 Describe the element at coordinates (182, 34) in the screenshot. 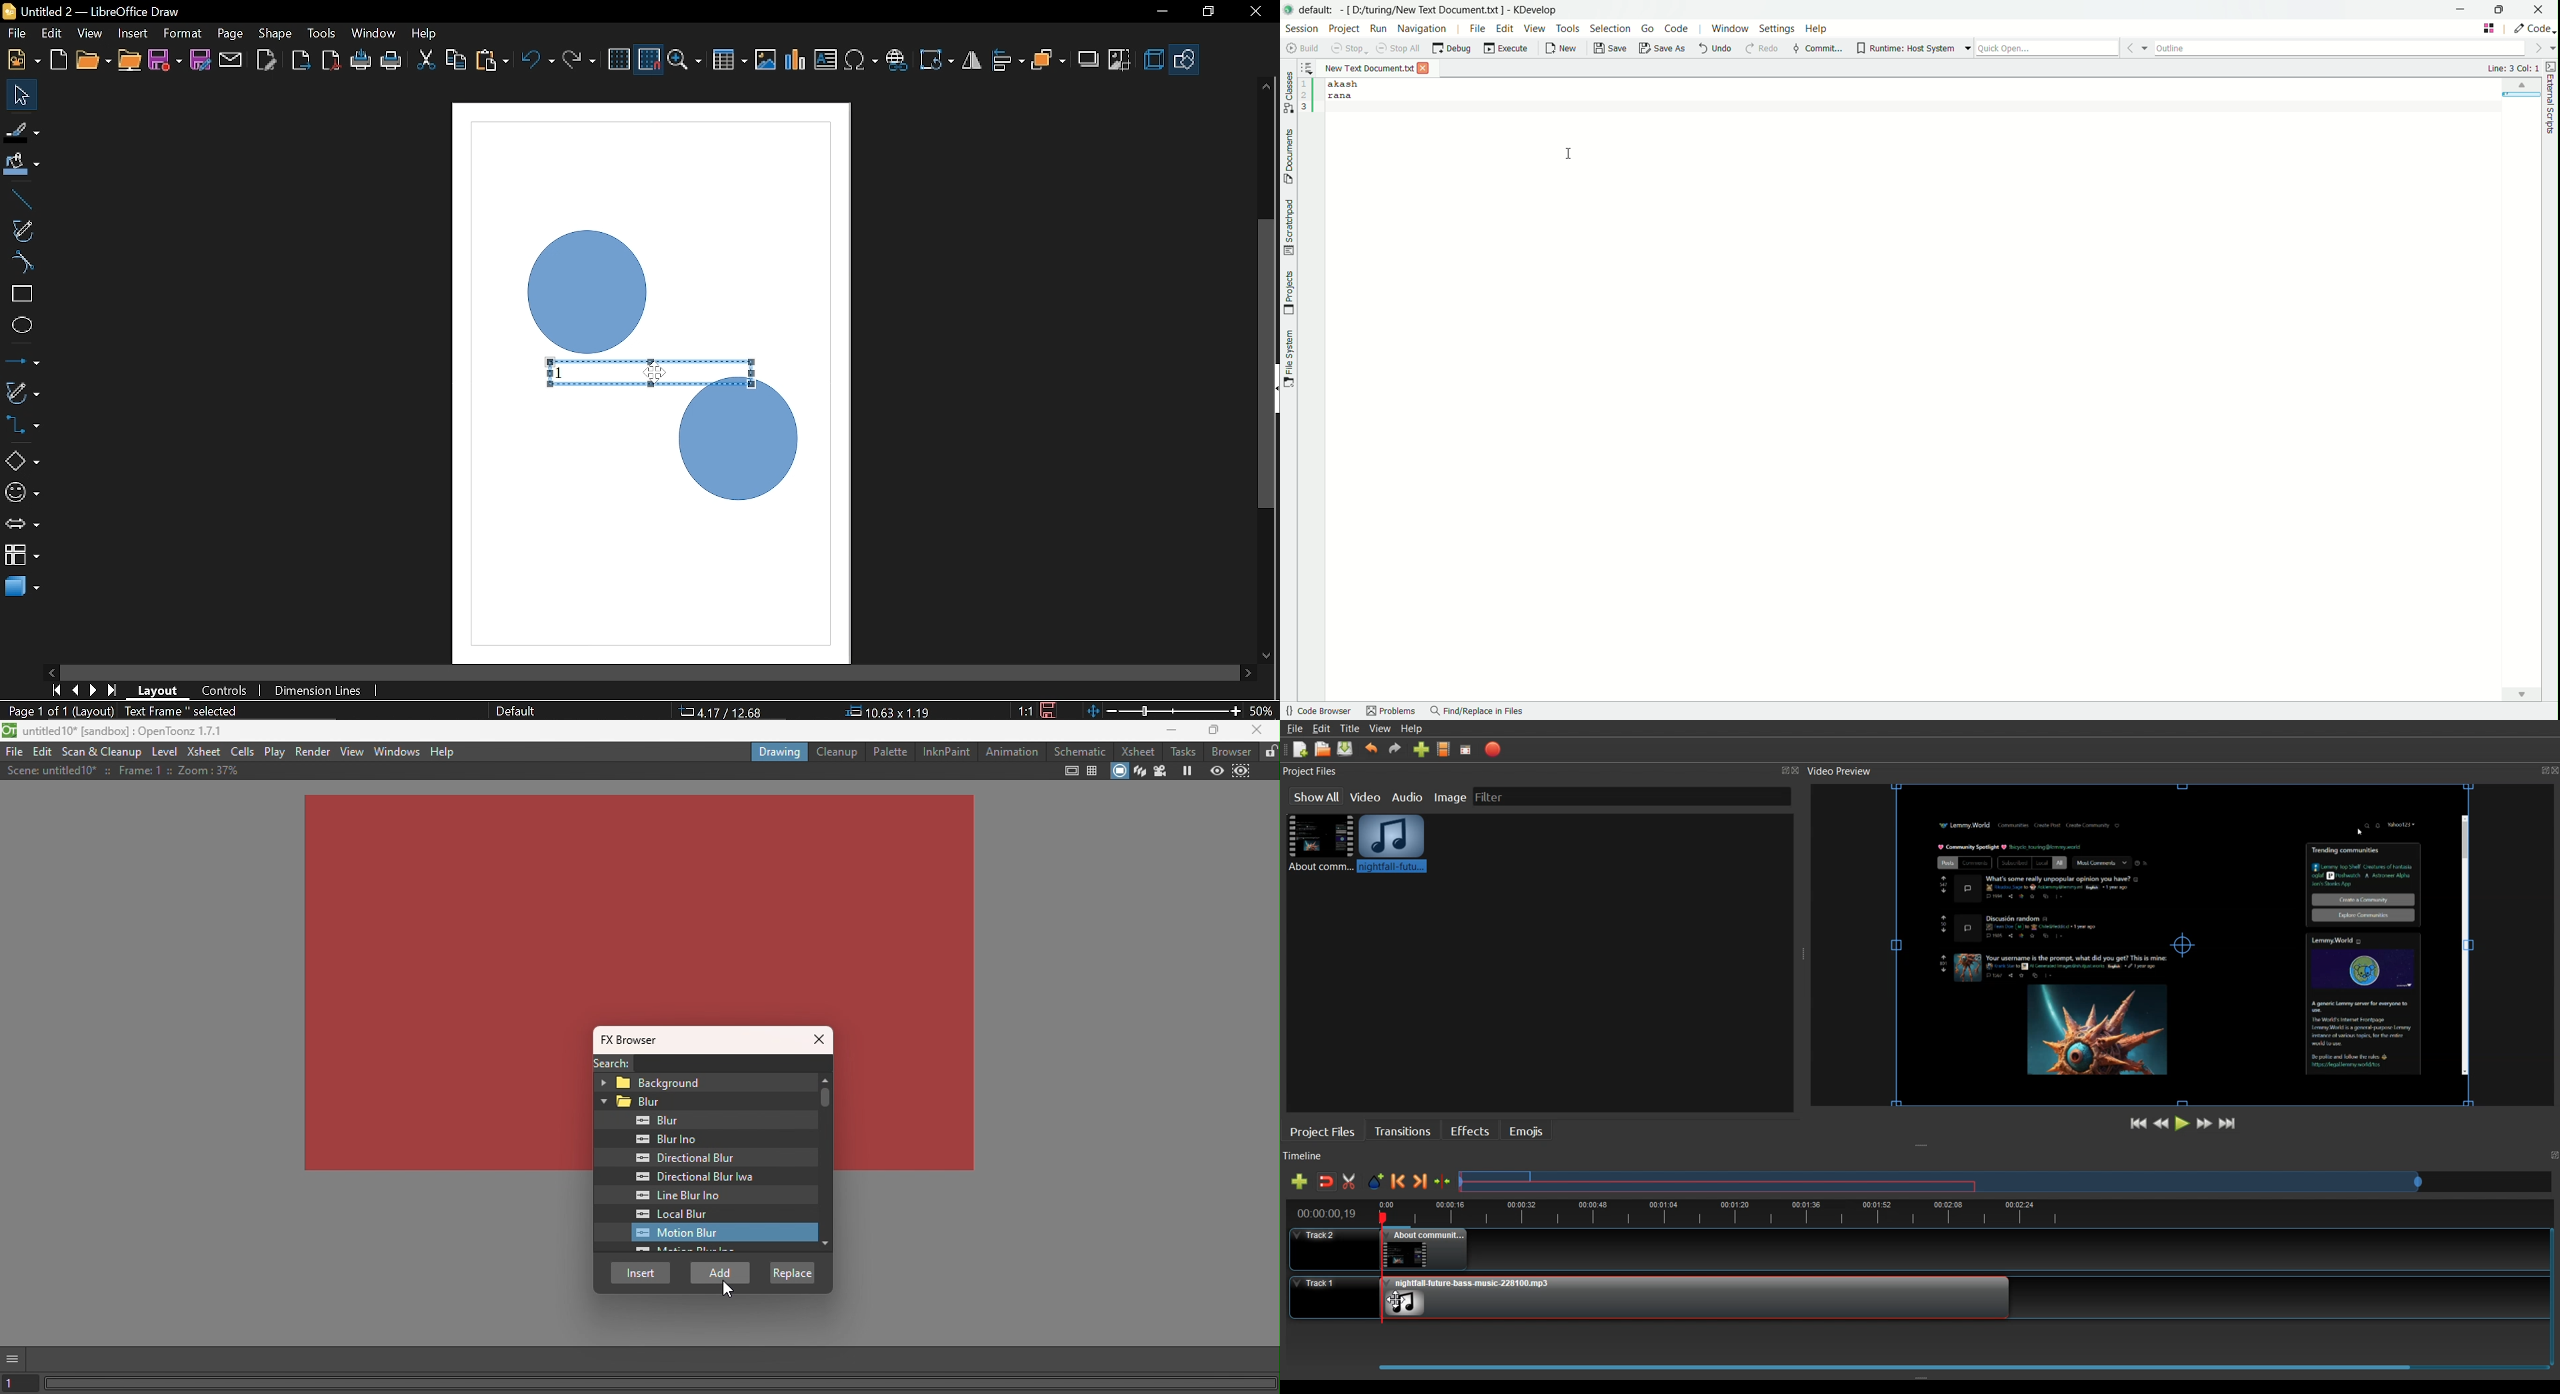

I see `Format` at that location.